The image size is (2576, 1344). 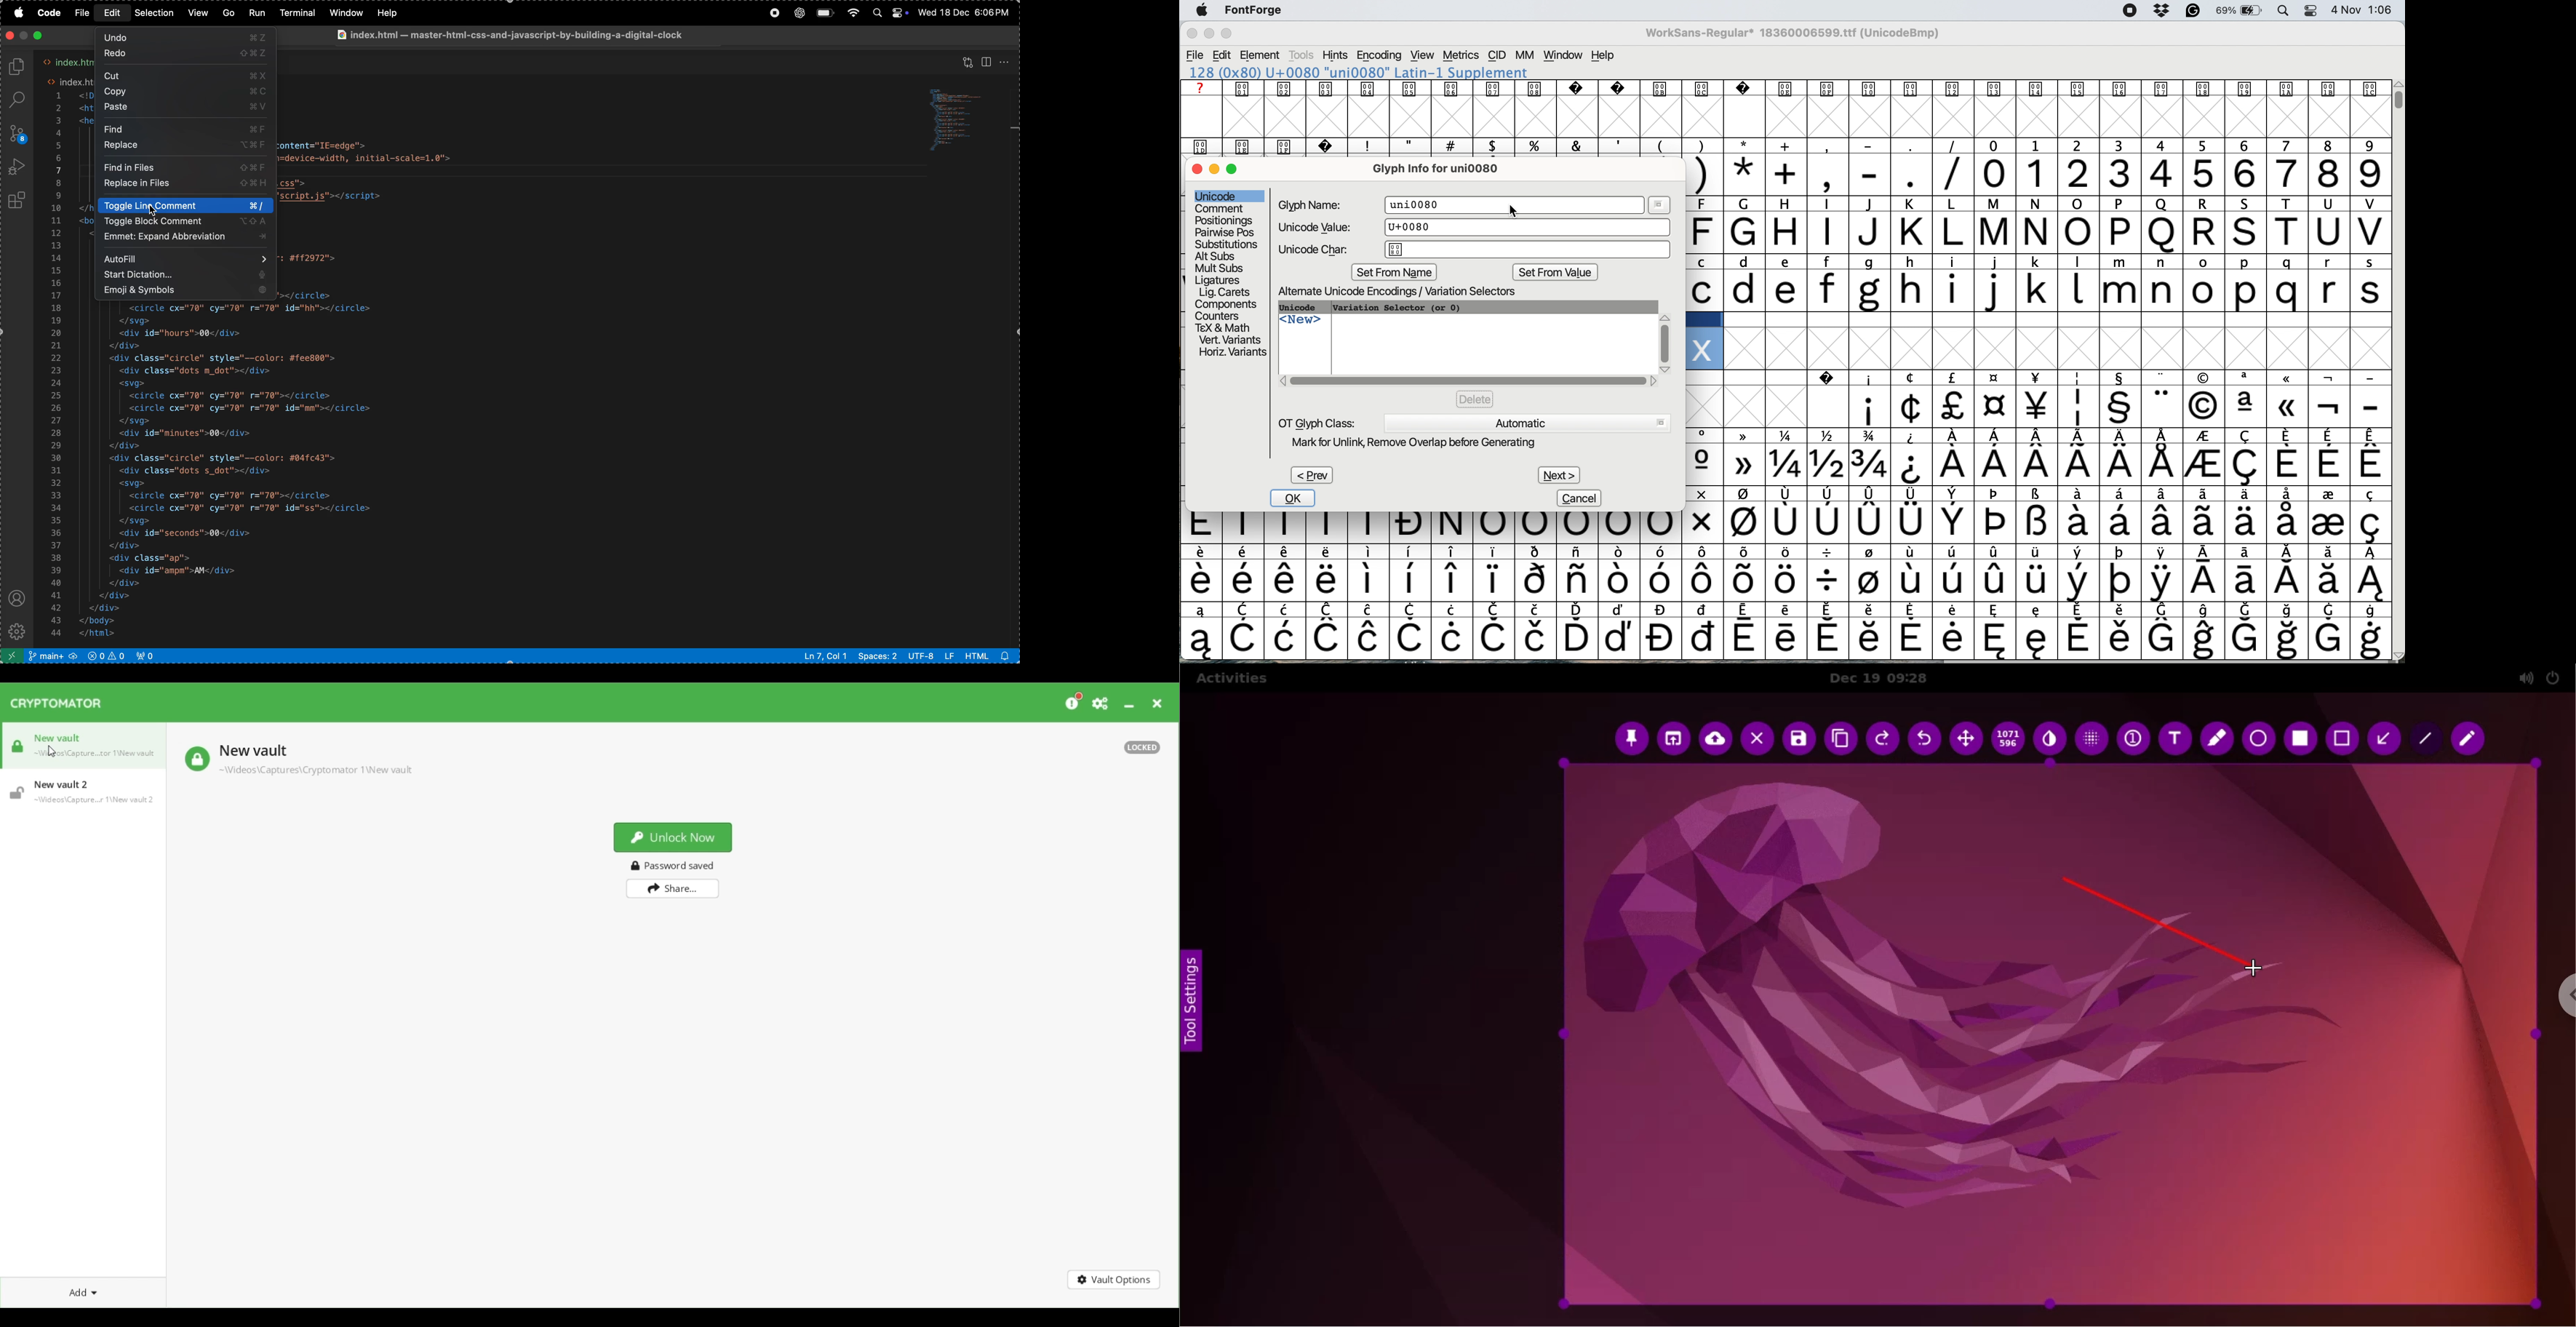 What do you see at coordinates (1378, 55) in the screenshot?
I see `encoding` at bounding box center [1378, 55].